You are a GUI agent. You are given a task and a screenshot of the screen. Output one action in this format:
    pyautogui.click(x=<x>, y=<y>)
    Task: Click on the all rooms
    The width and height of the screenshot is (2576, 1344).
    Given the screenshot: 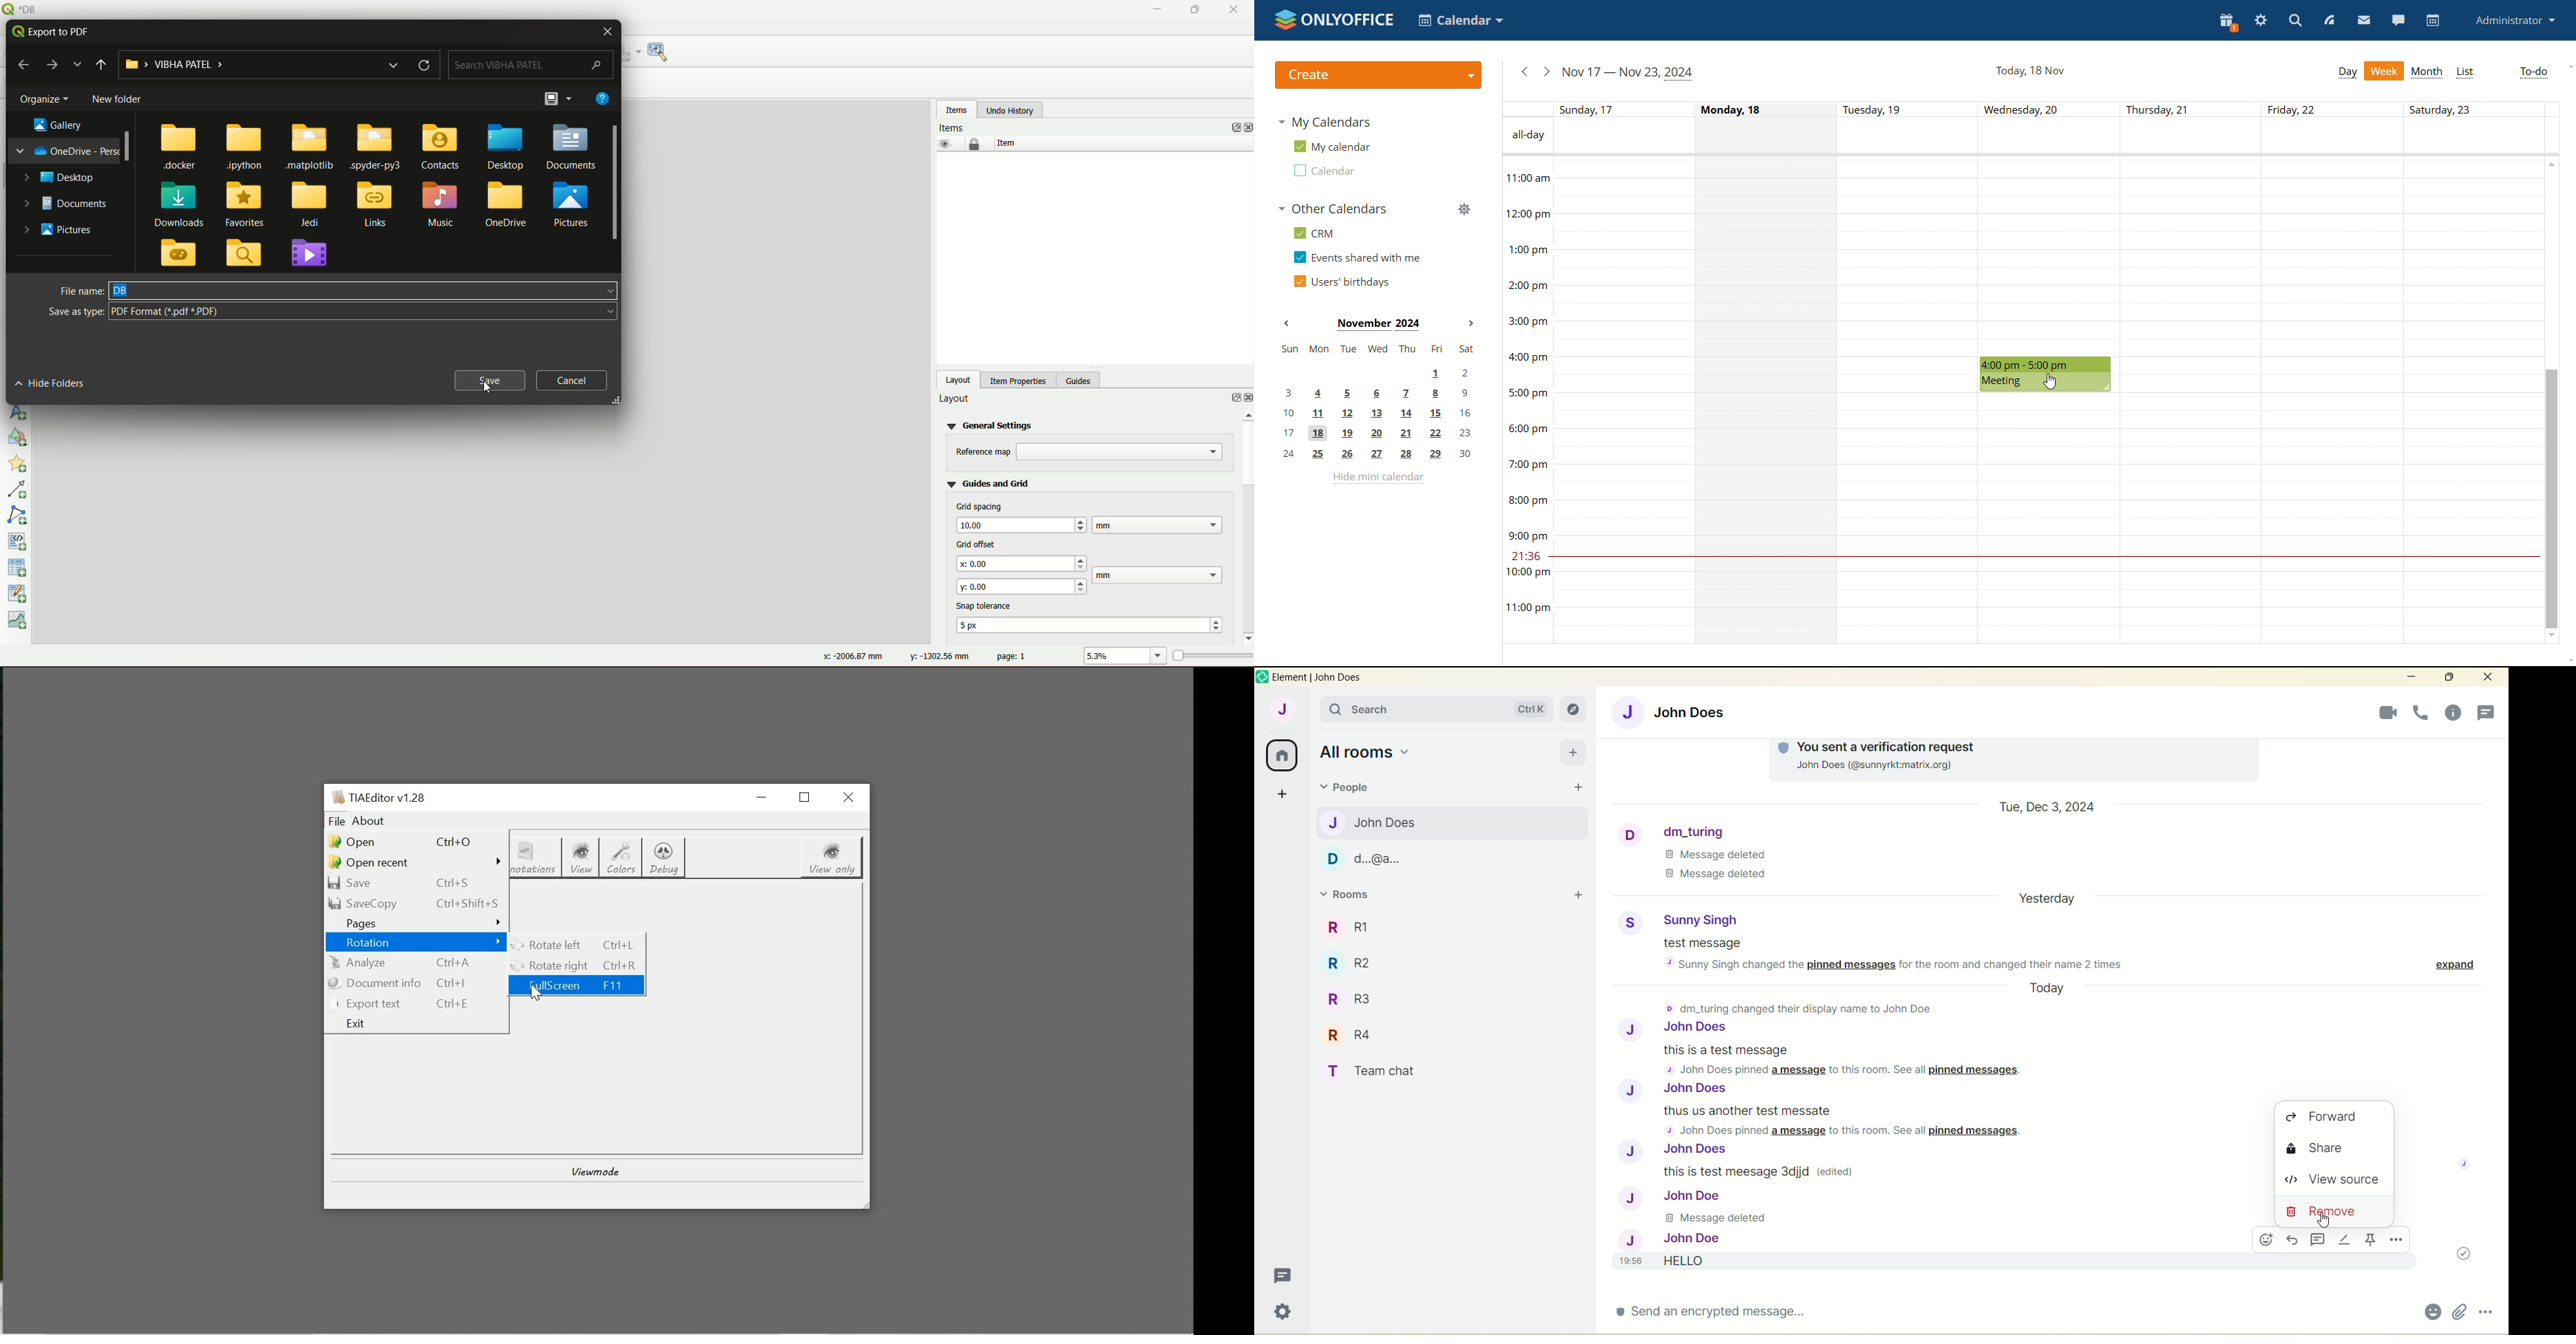 What is the action you would take?
    pyautogui.click(x=1367, y=752)
    